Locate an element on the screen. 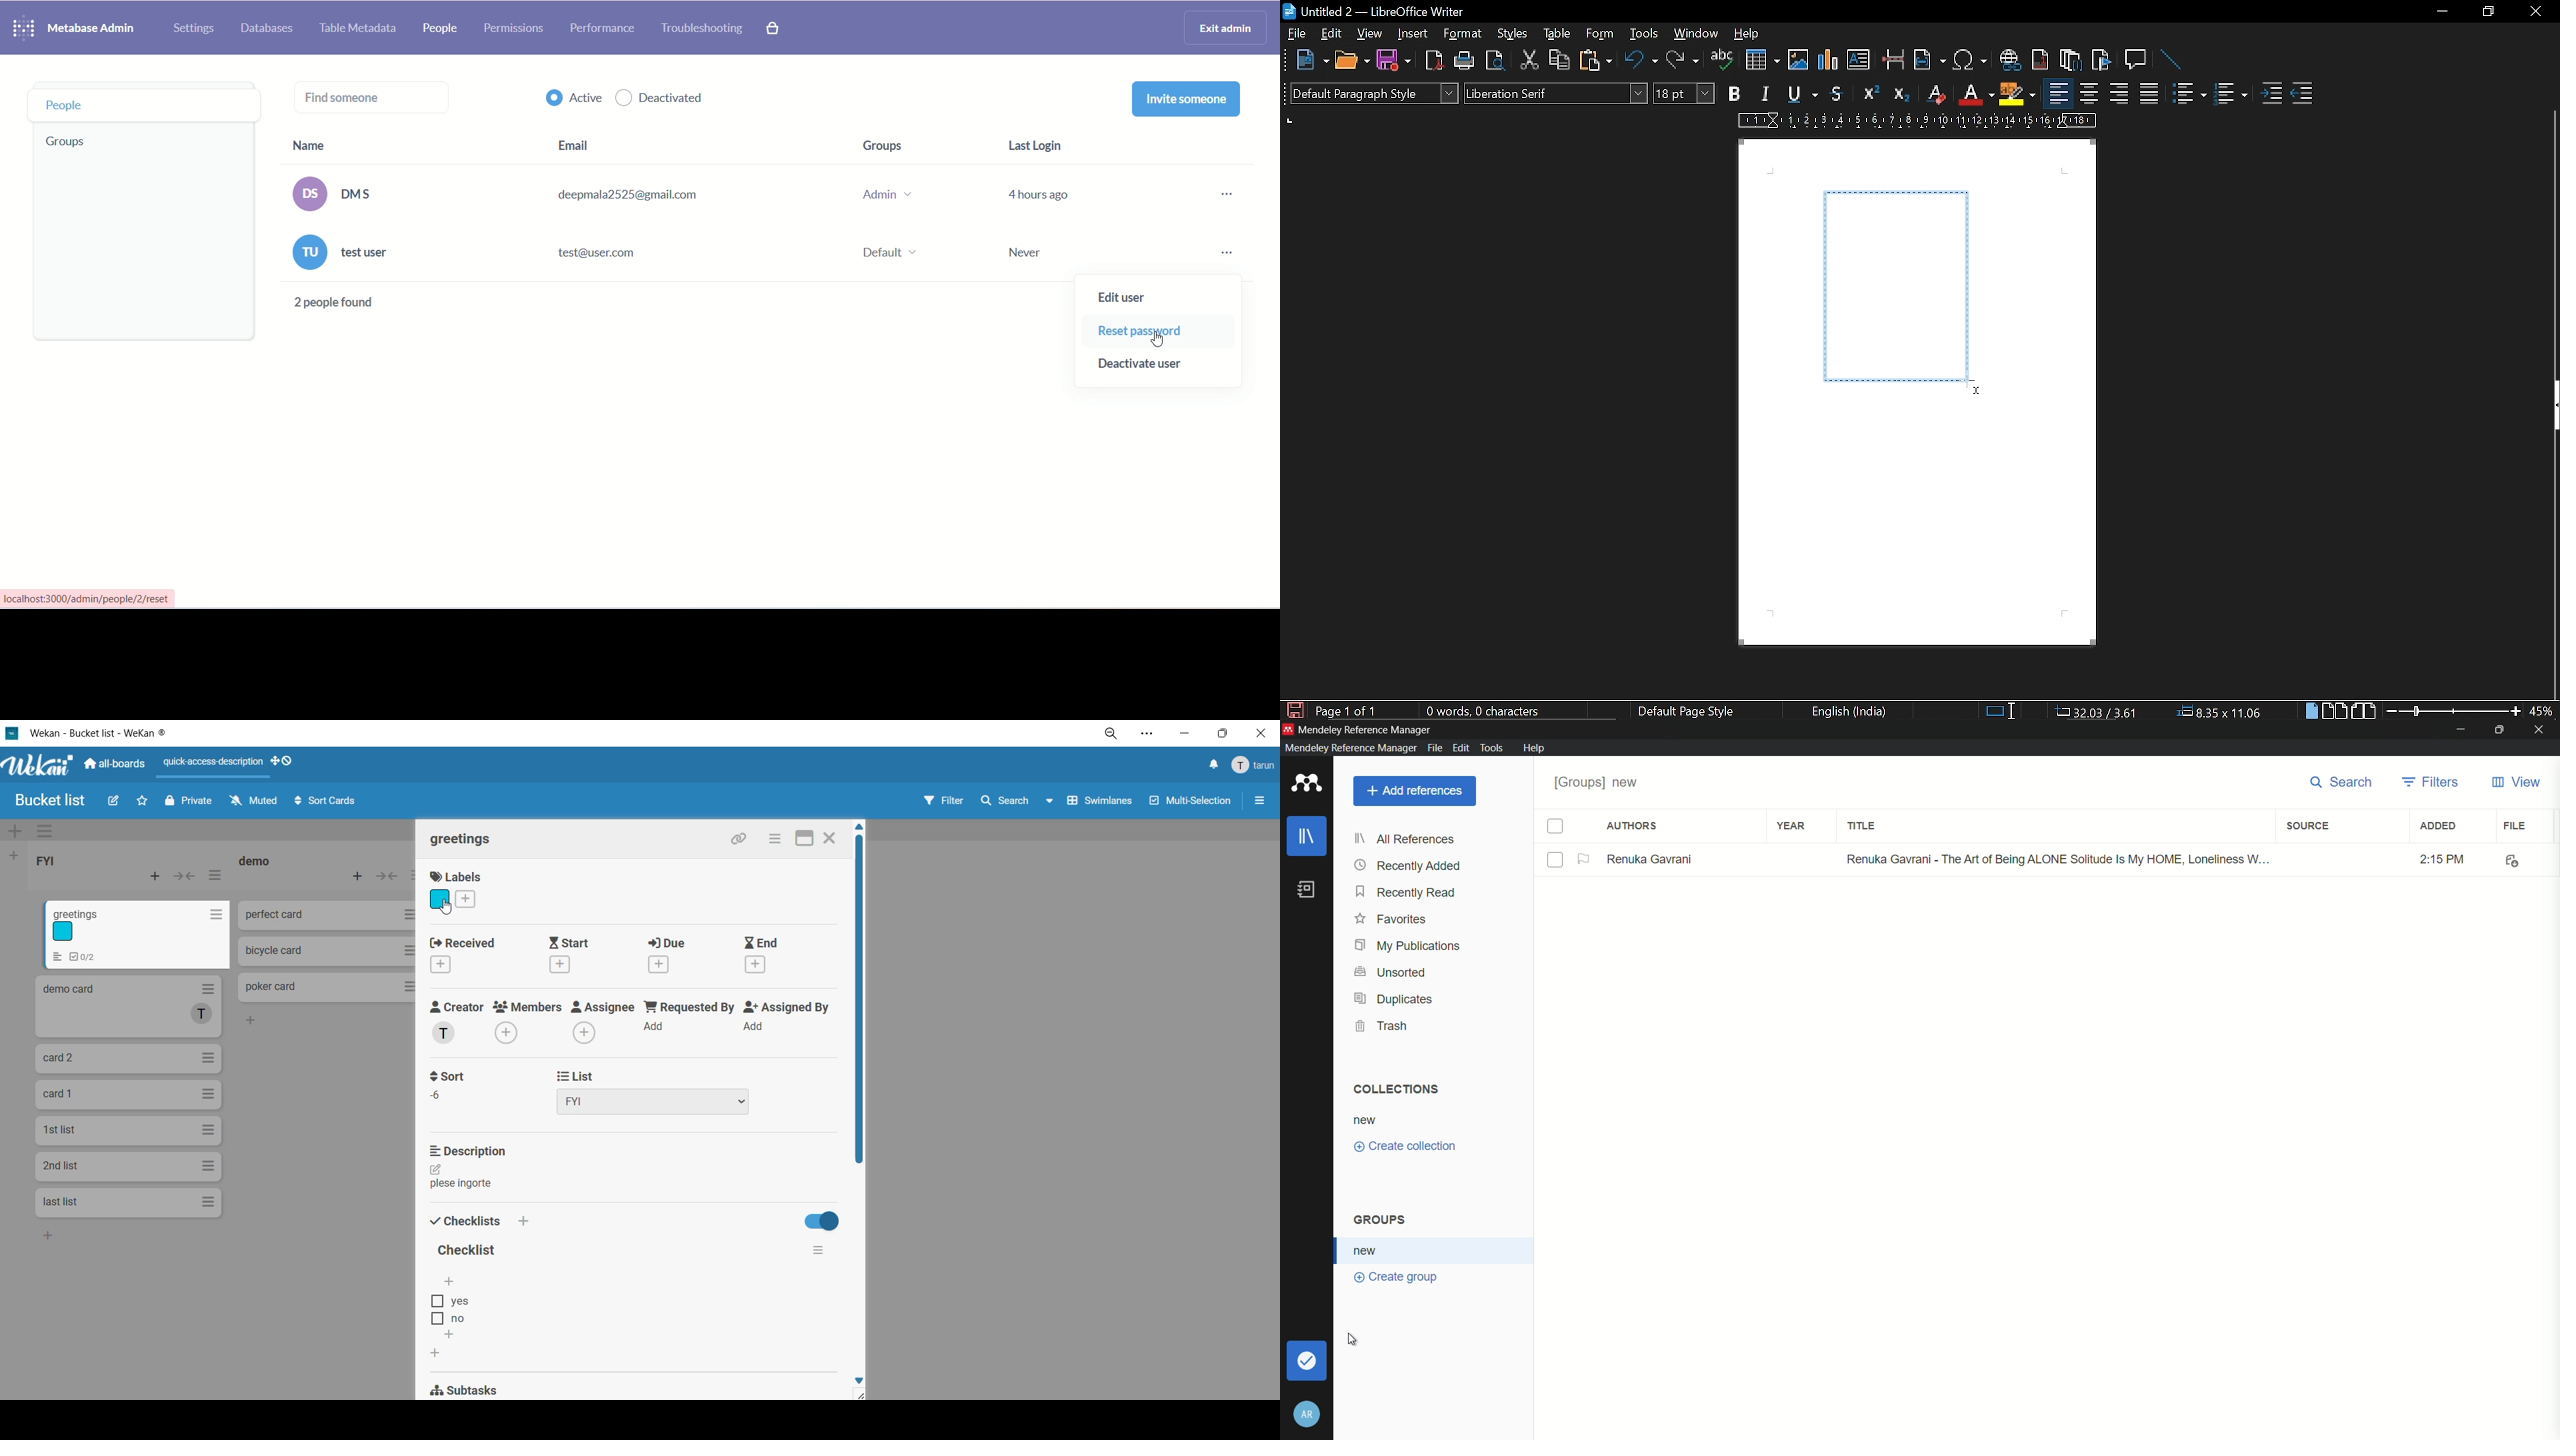  export as pdf is located at coordinates (1433, 60).